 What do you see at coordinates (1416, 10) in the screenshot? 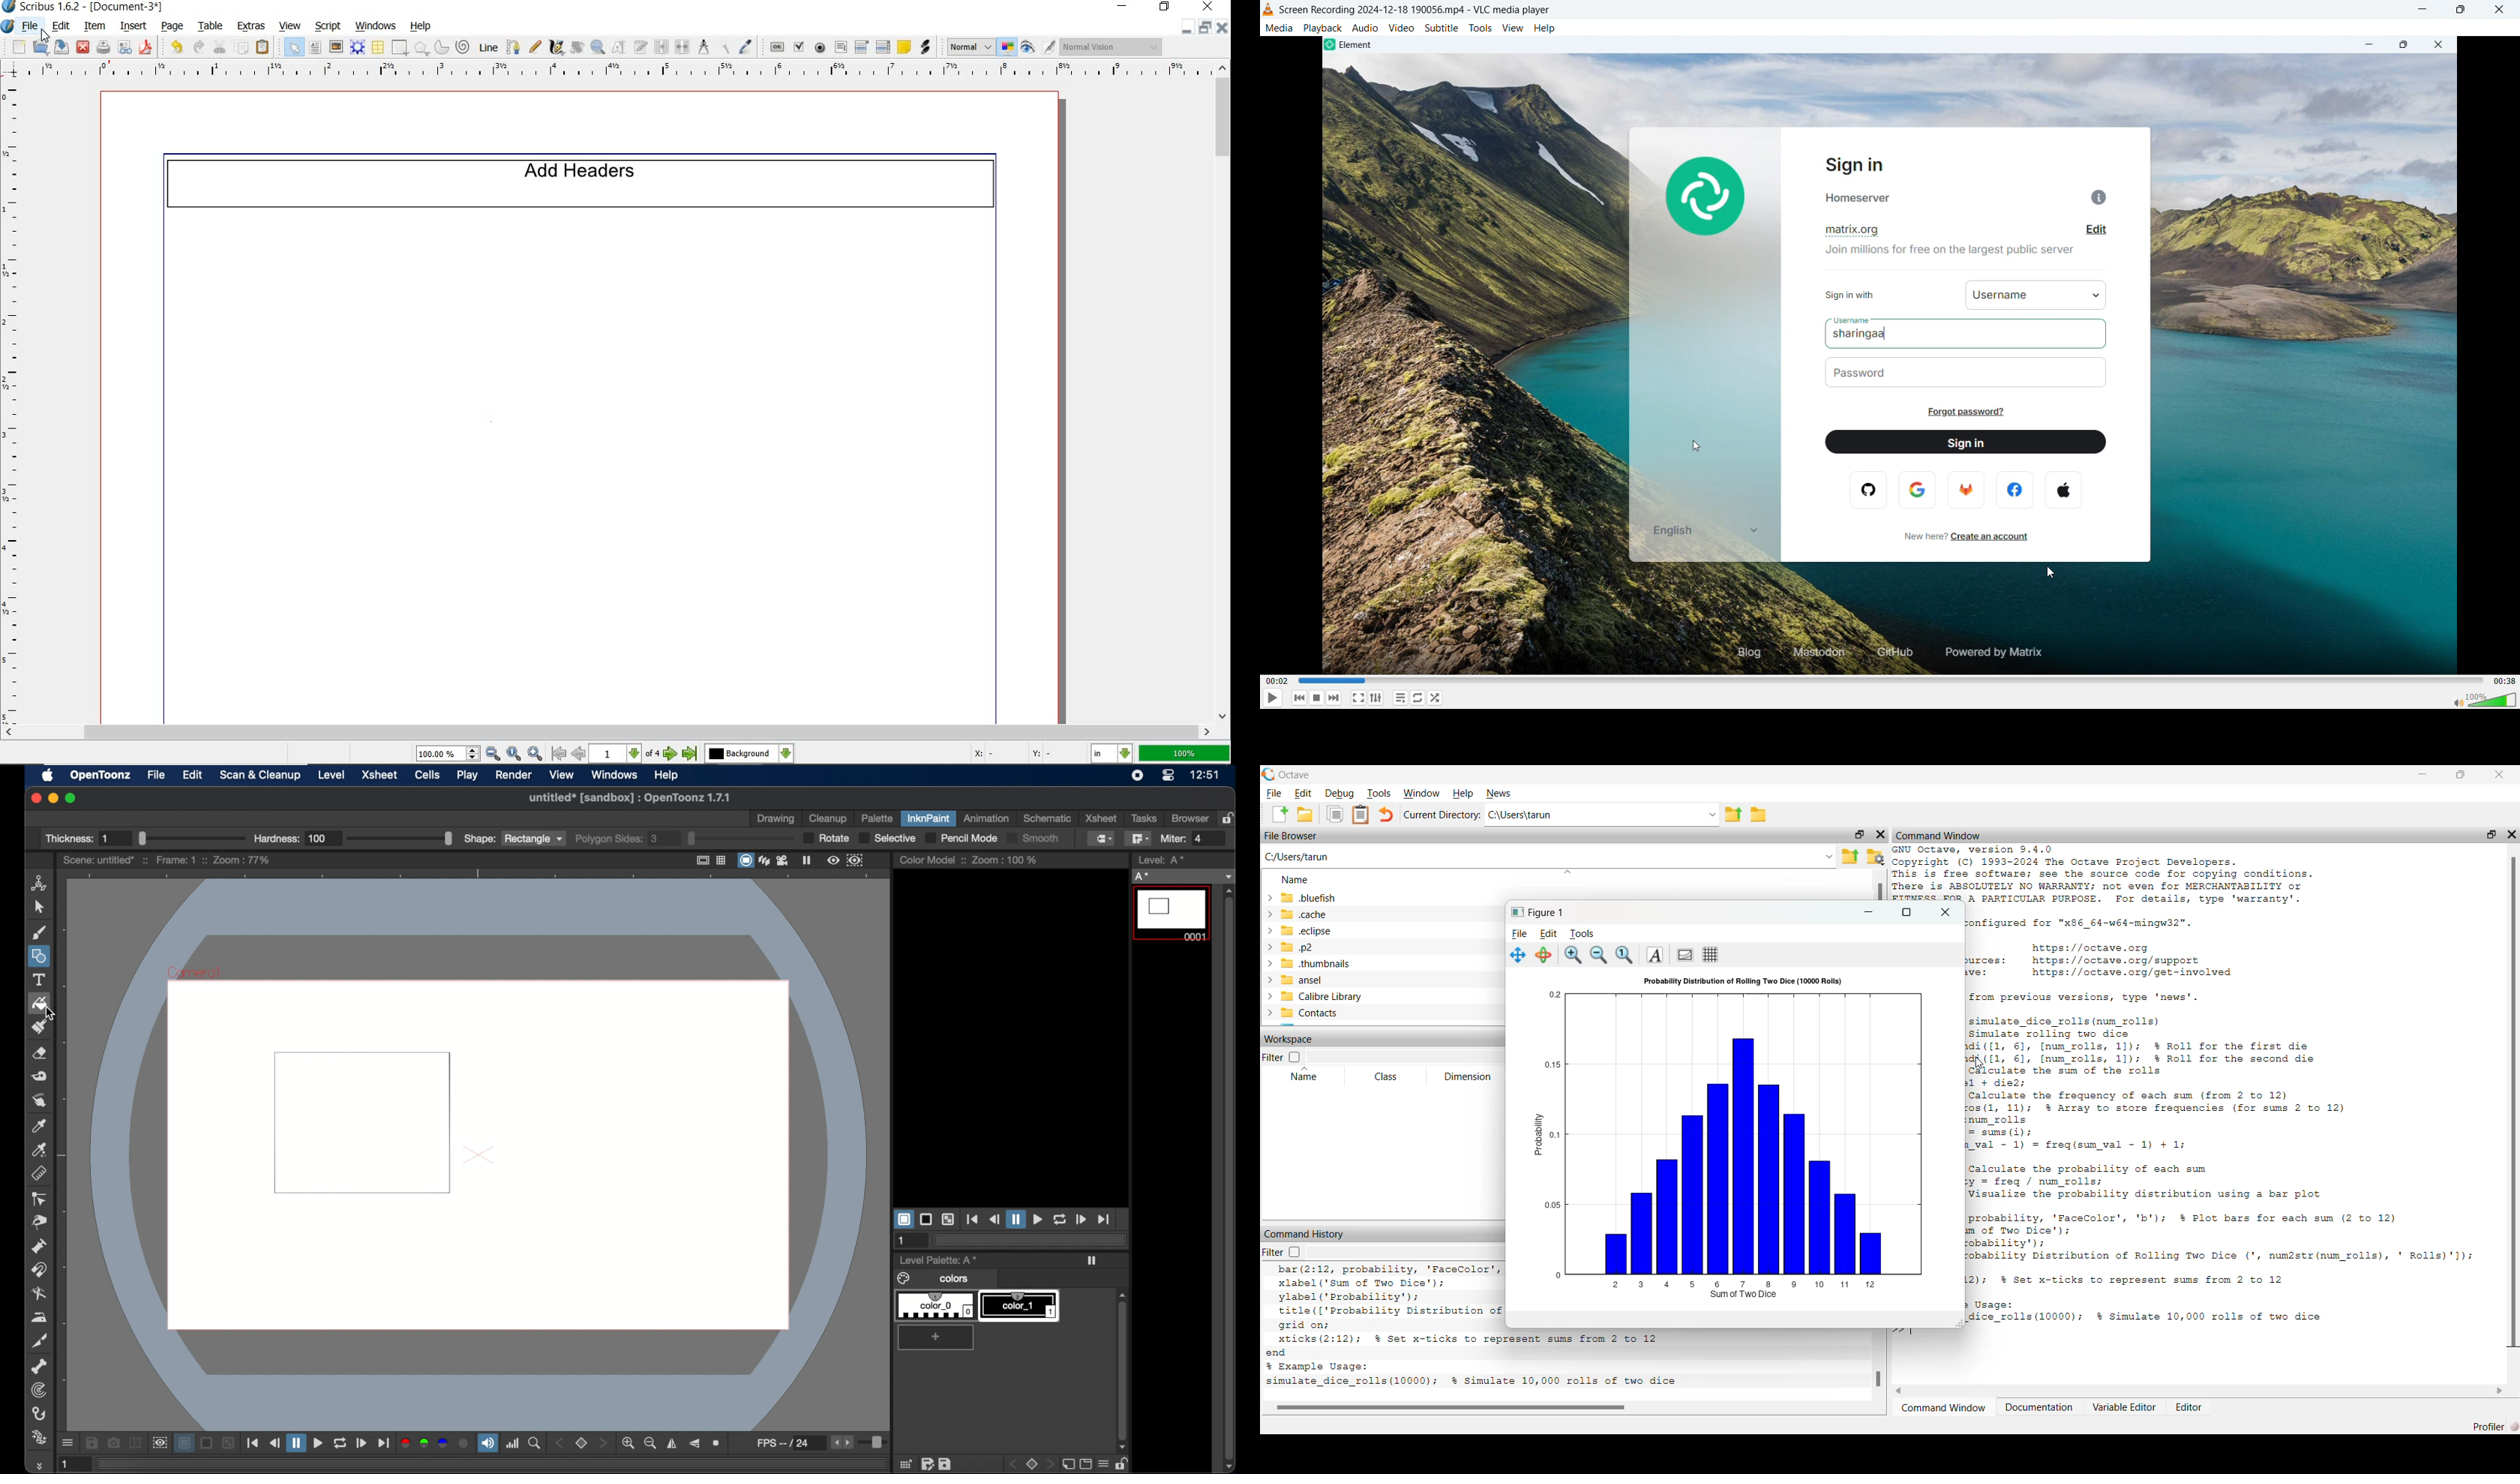
I see `File name ` at bounding box center [1416, 10].